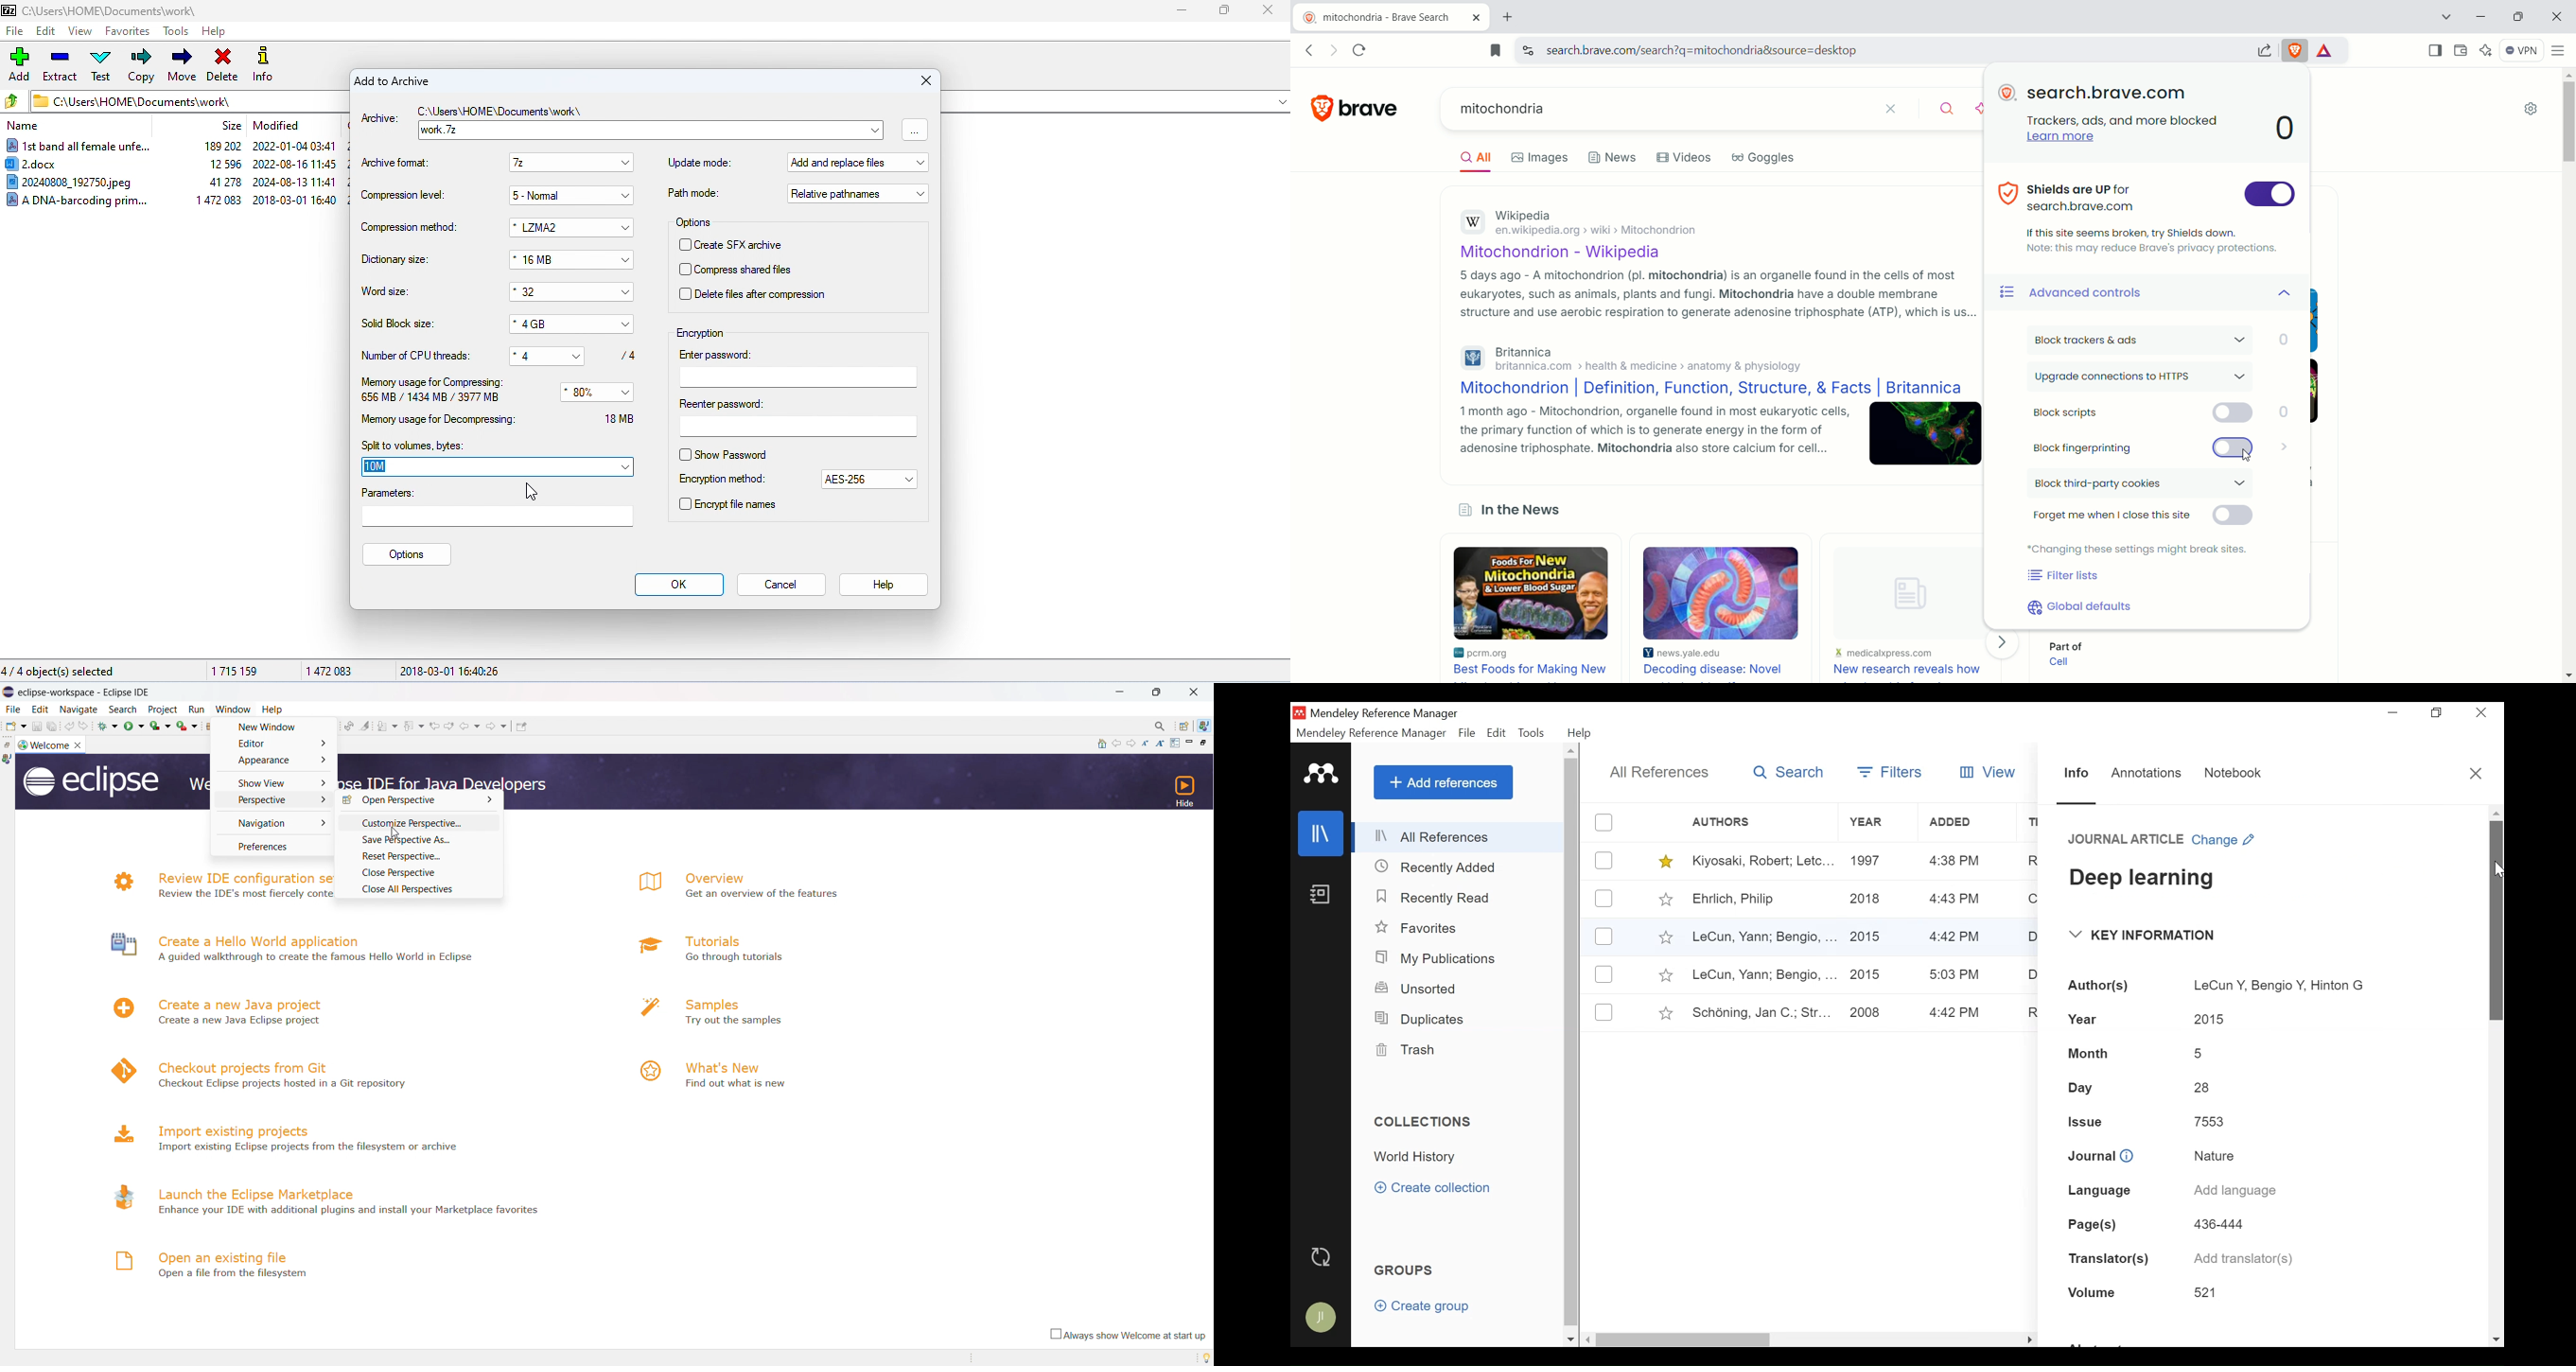 The height and width of the screenshot is (1372, 2576). What do you see at coordinates (2279, 981) in the screenshot?
I see `LeCun Y, Bengio Y, Hinton G` at bounding box center [2279, 981].